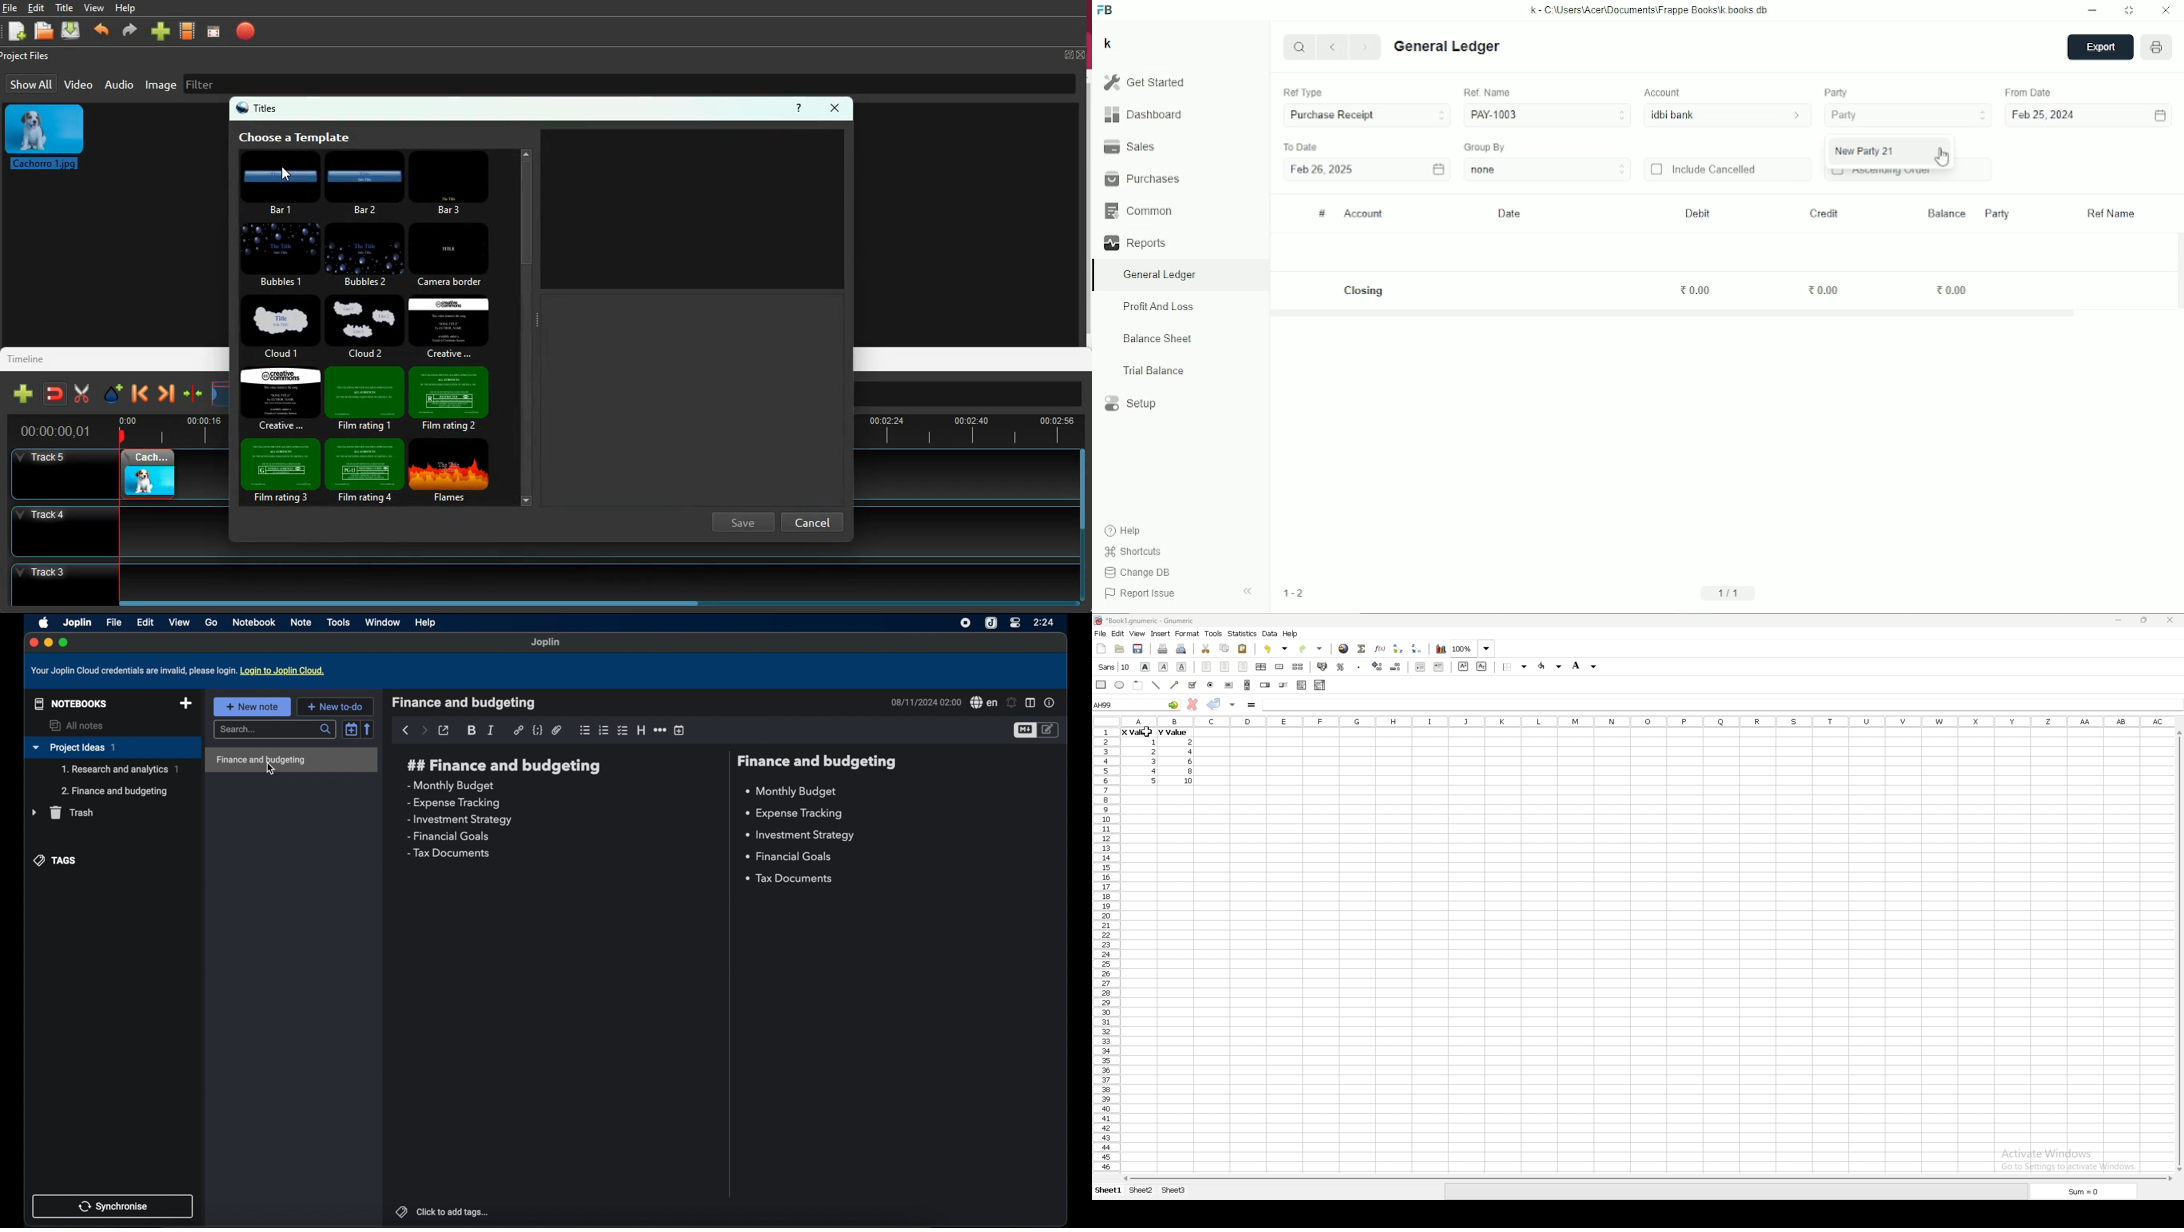 This screenshot has width=2184, height=1232. What do you see at coordinates (546, 643) in the screenshot?
I see `Joplin` at bounding box center [546, 643].